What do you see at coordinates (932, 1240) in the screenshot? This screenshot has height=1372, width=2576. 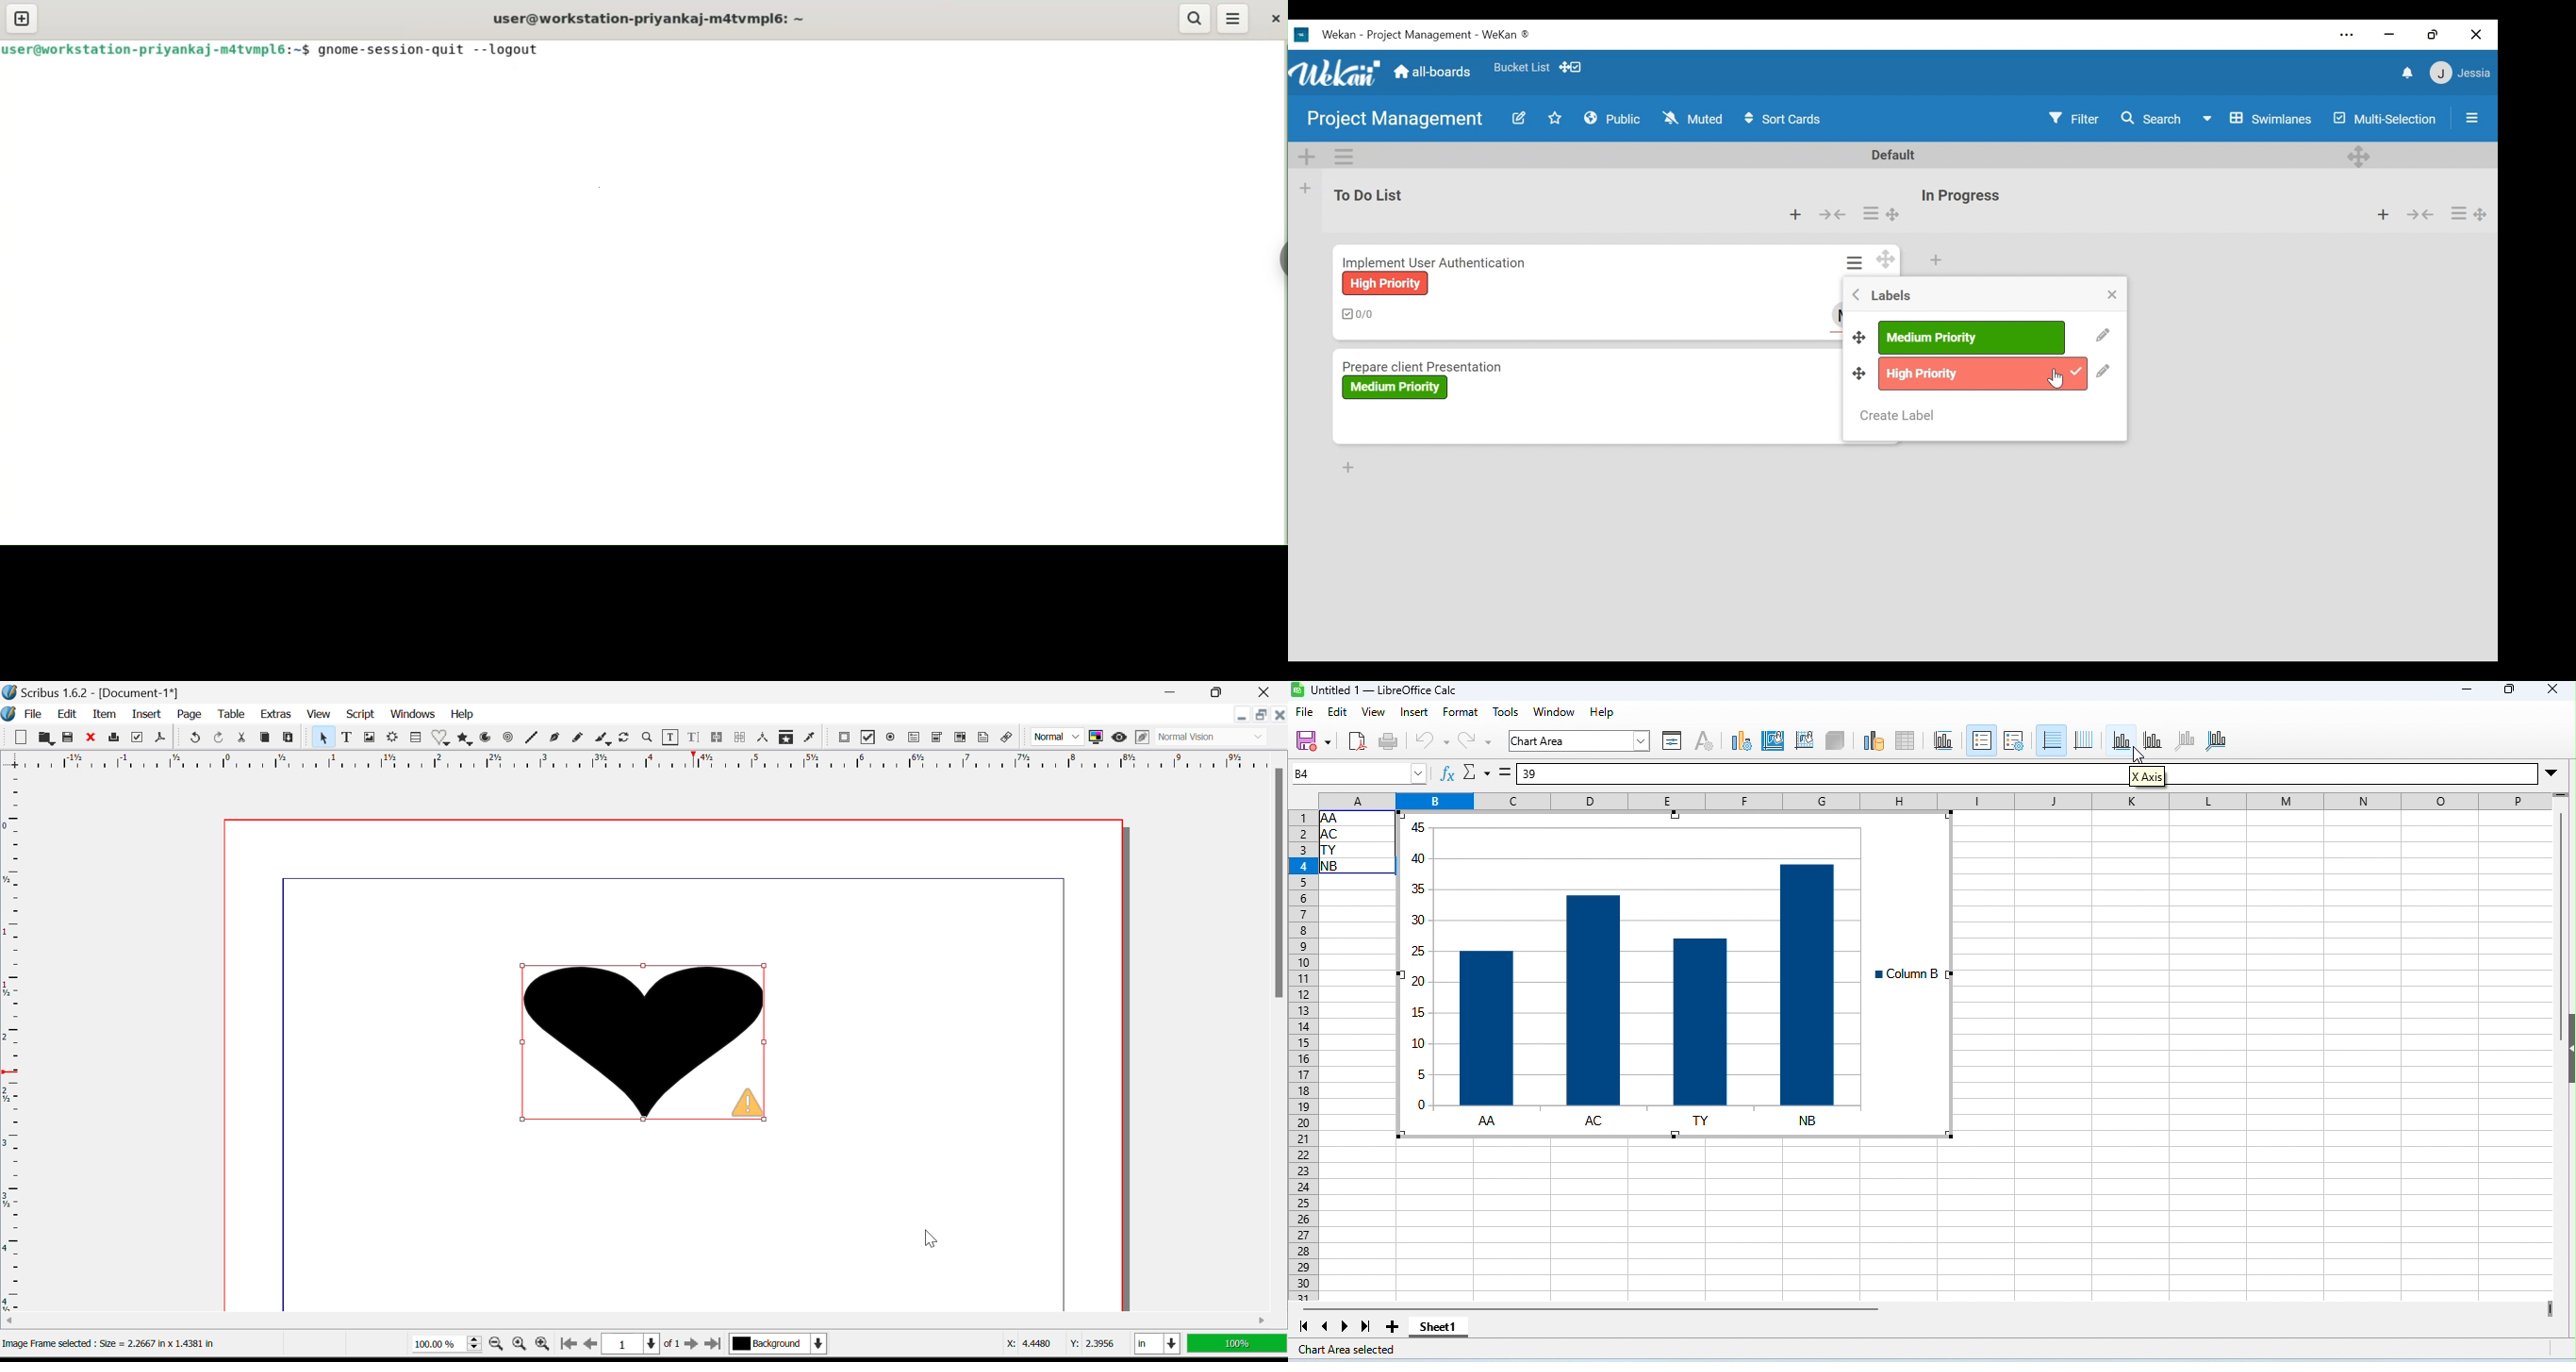 I see `Cursor` at bounding box center [932, 1240].